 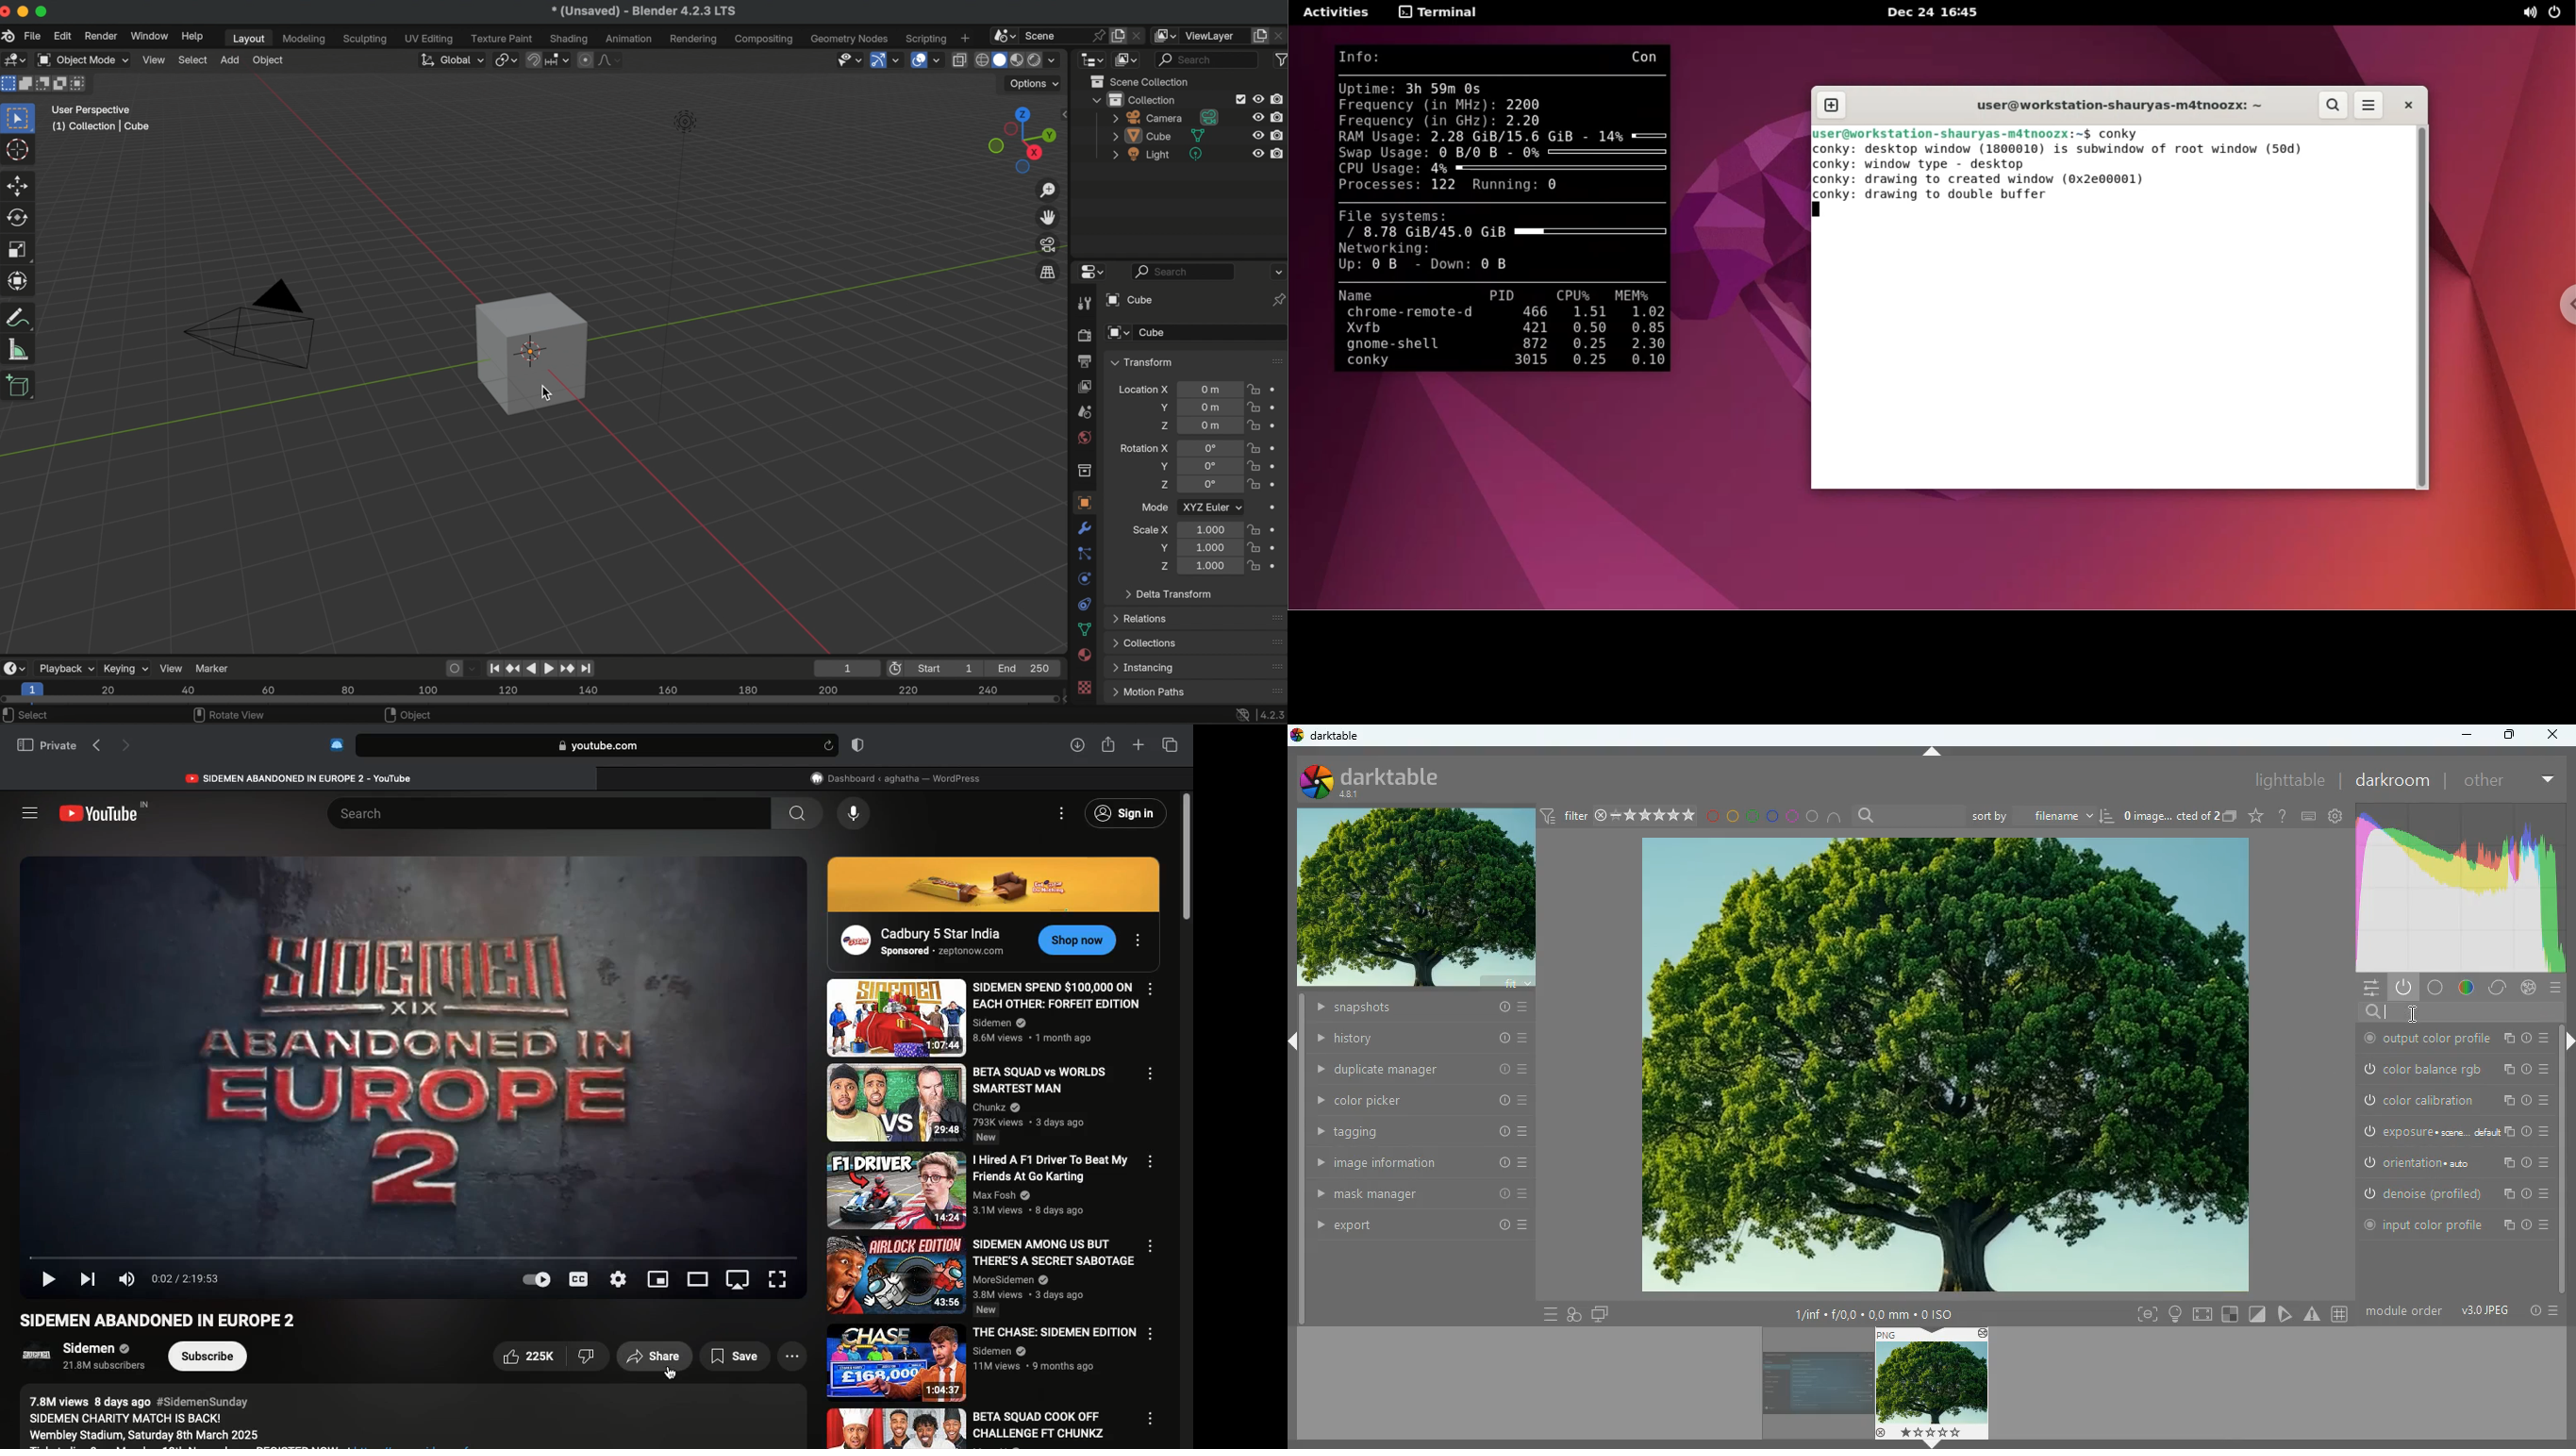 I want to click on browse scene to be linked, so click(x=1003, y=34).